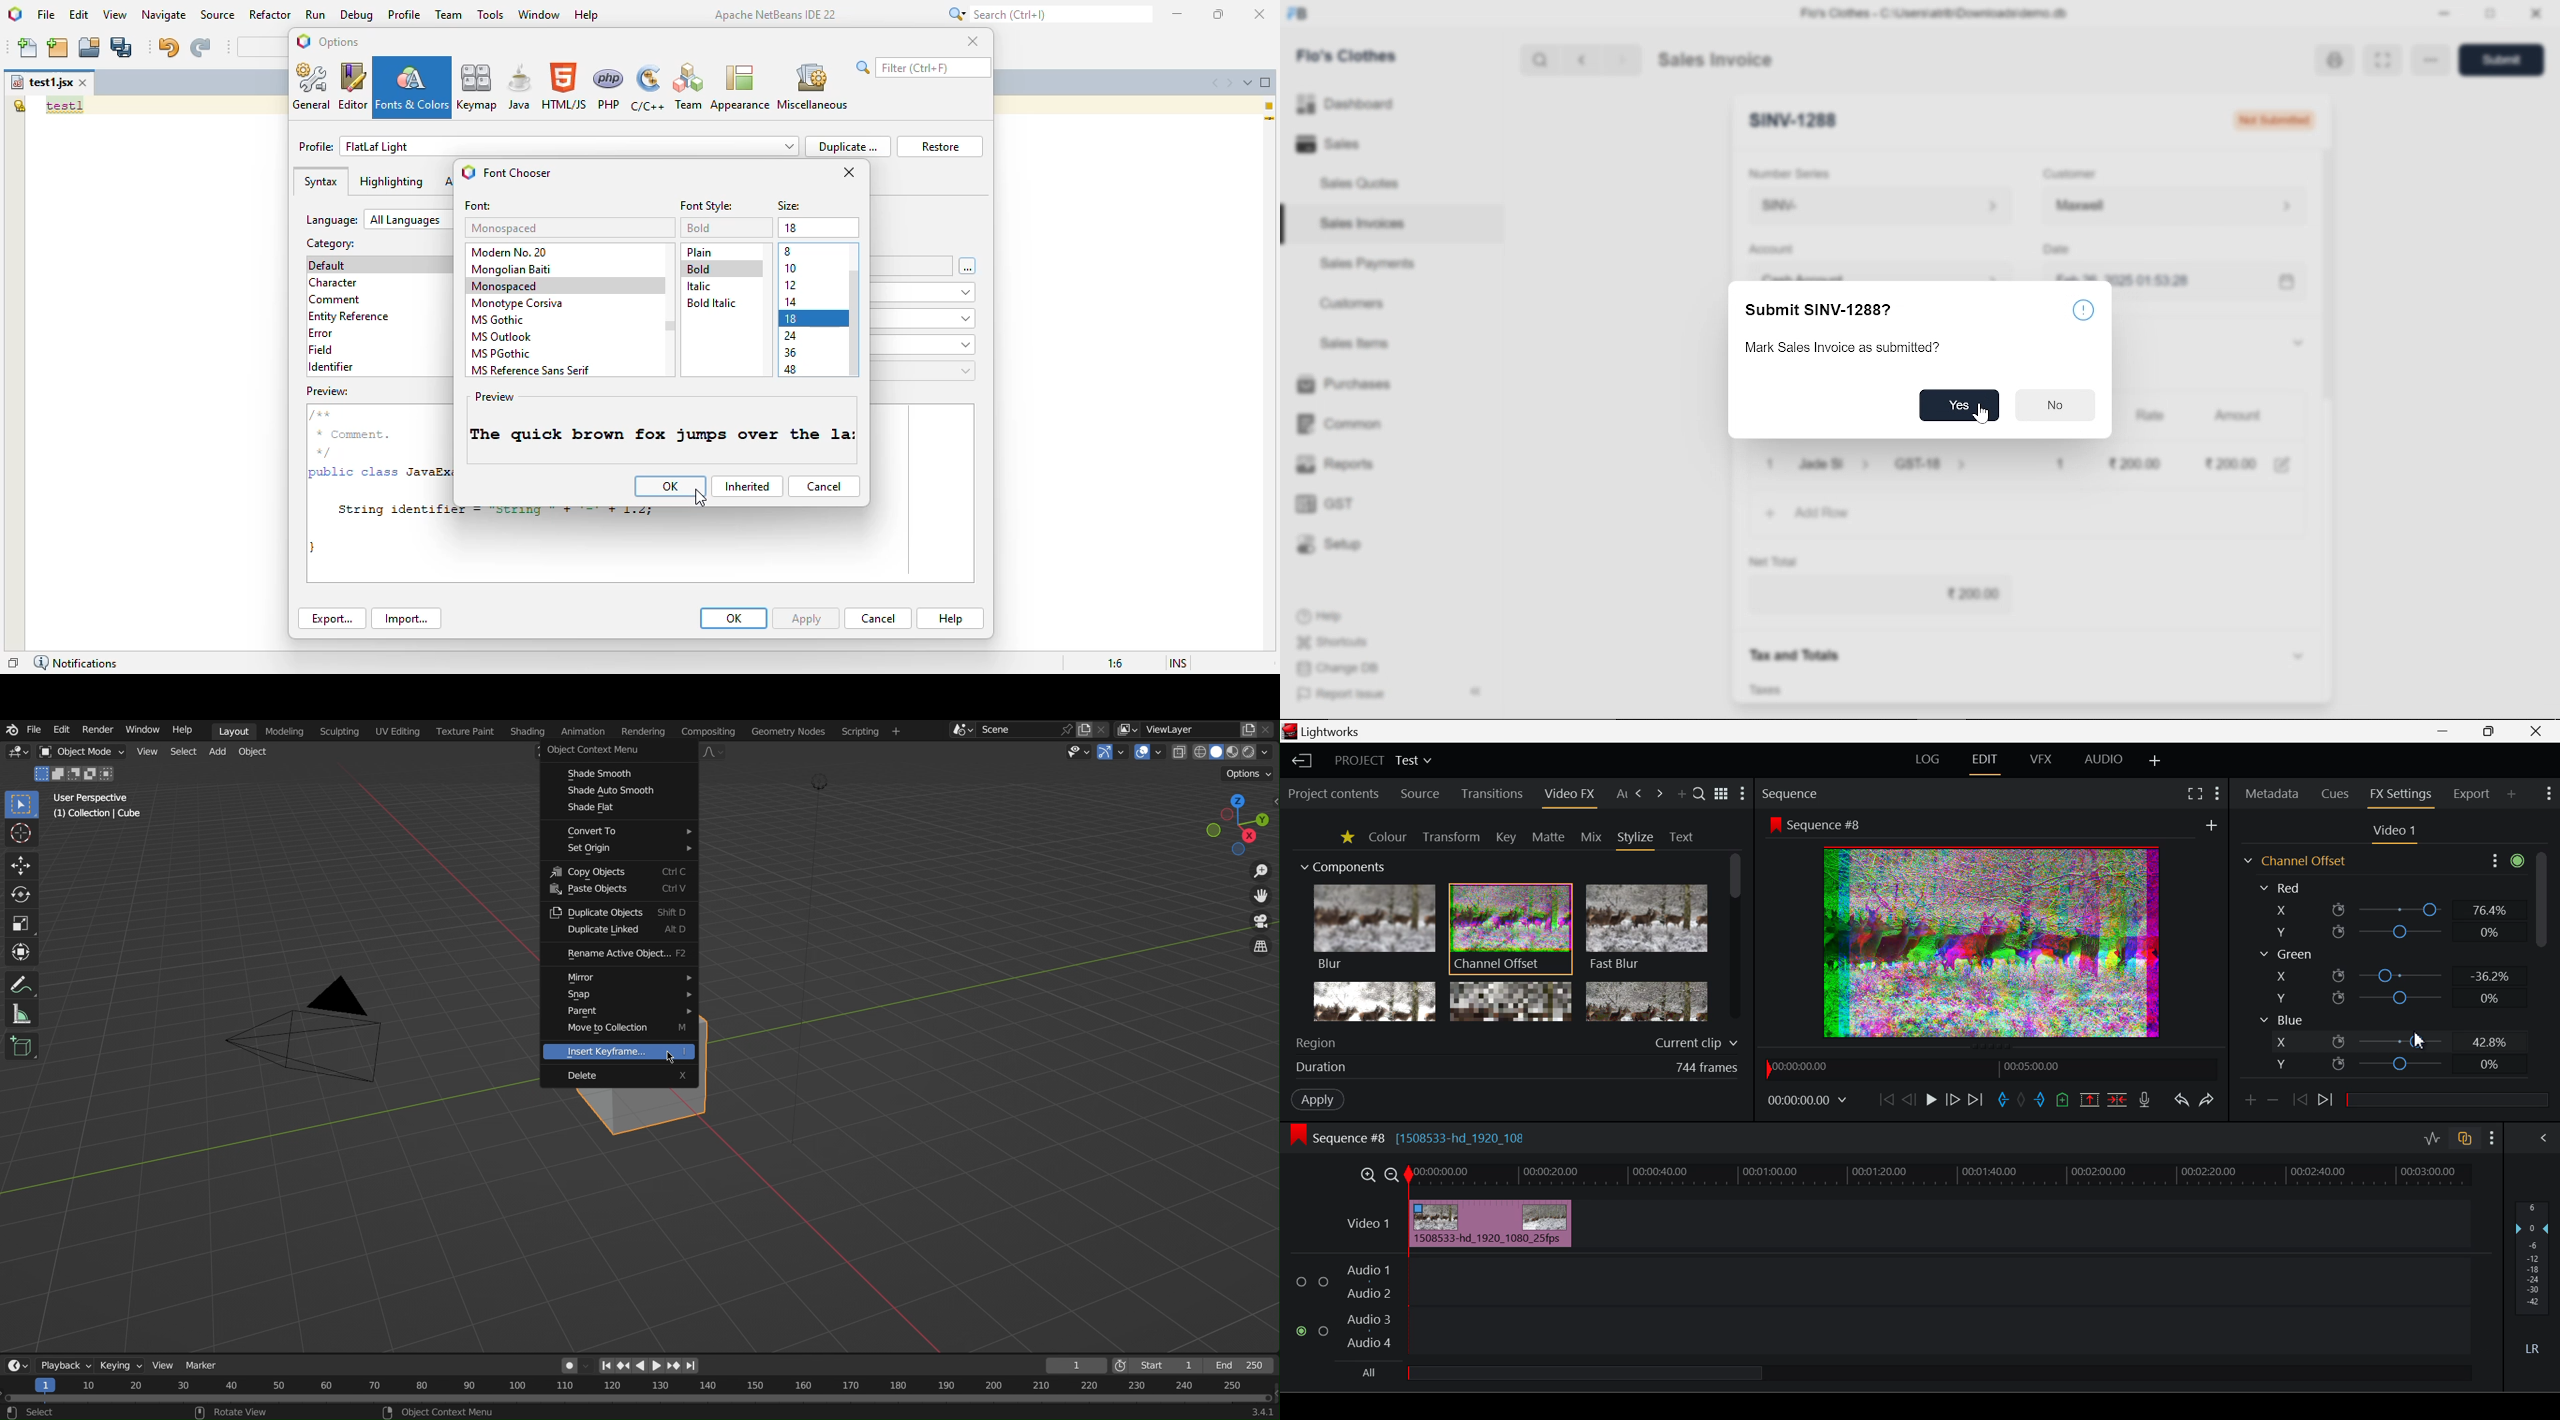 Image resolution: width=2576 pixels, height=1428 pixels. I want to click on Project Timeline Track, so click(1941, 1177).